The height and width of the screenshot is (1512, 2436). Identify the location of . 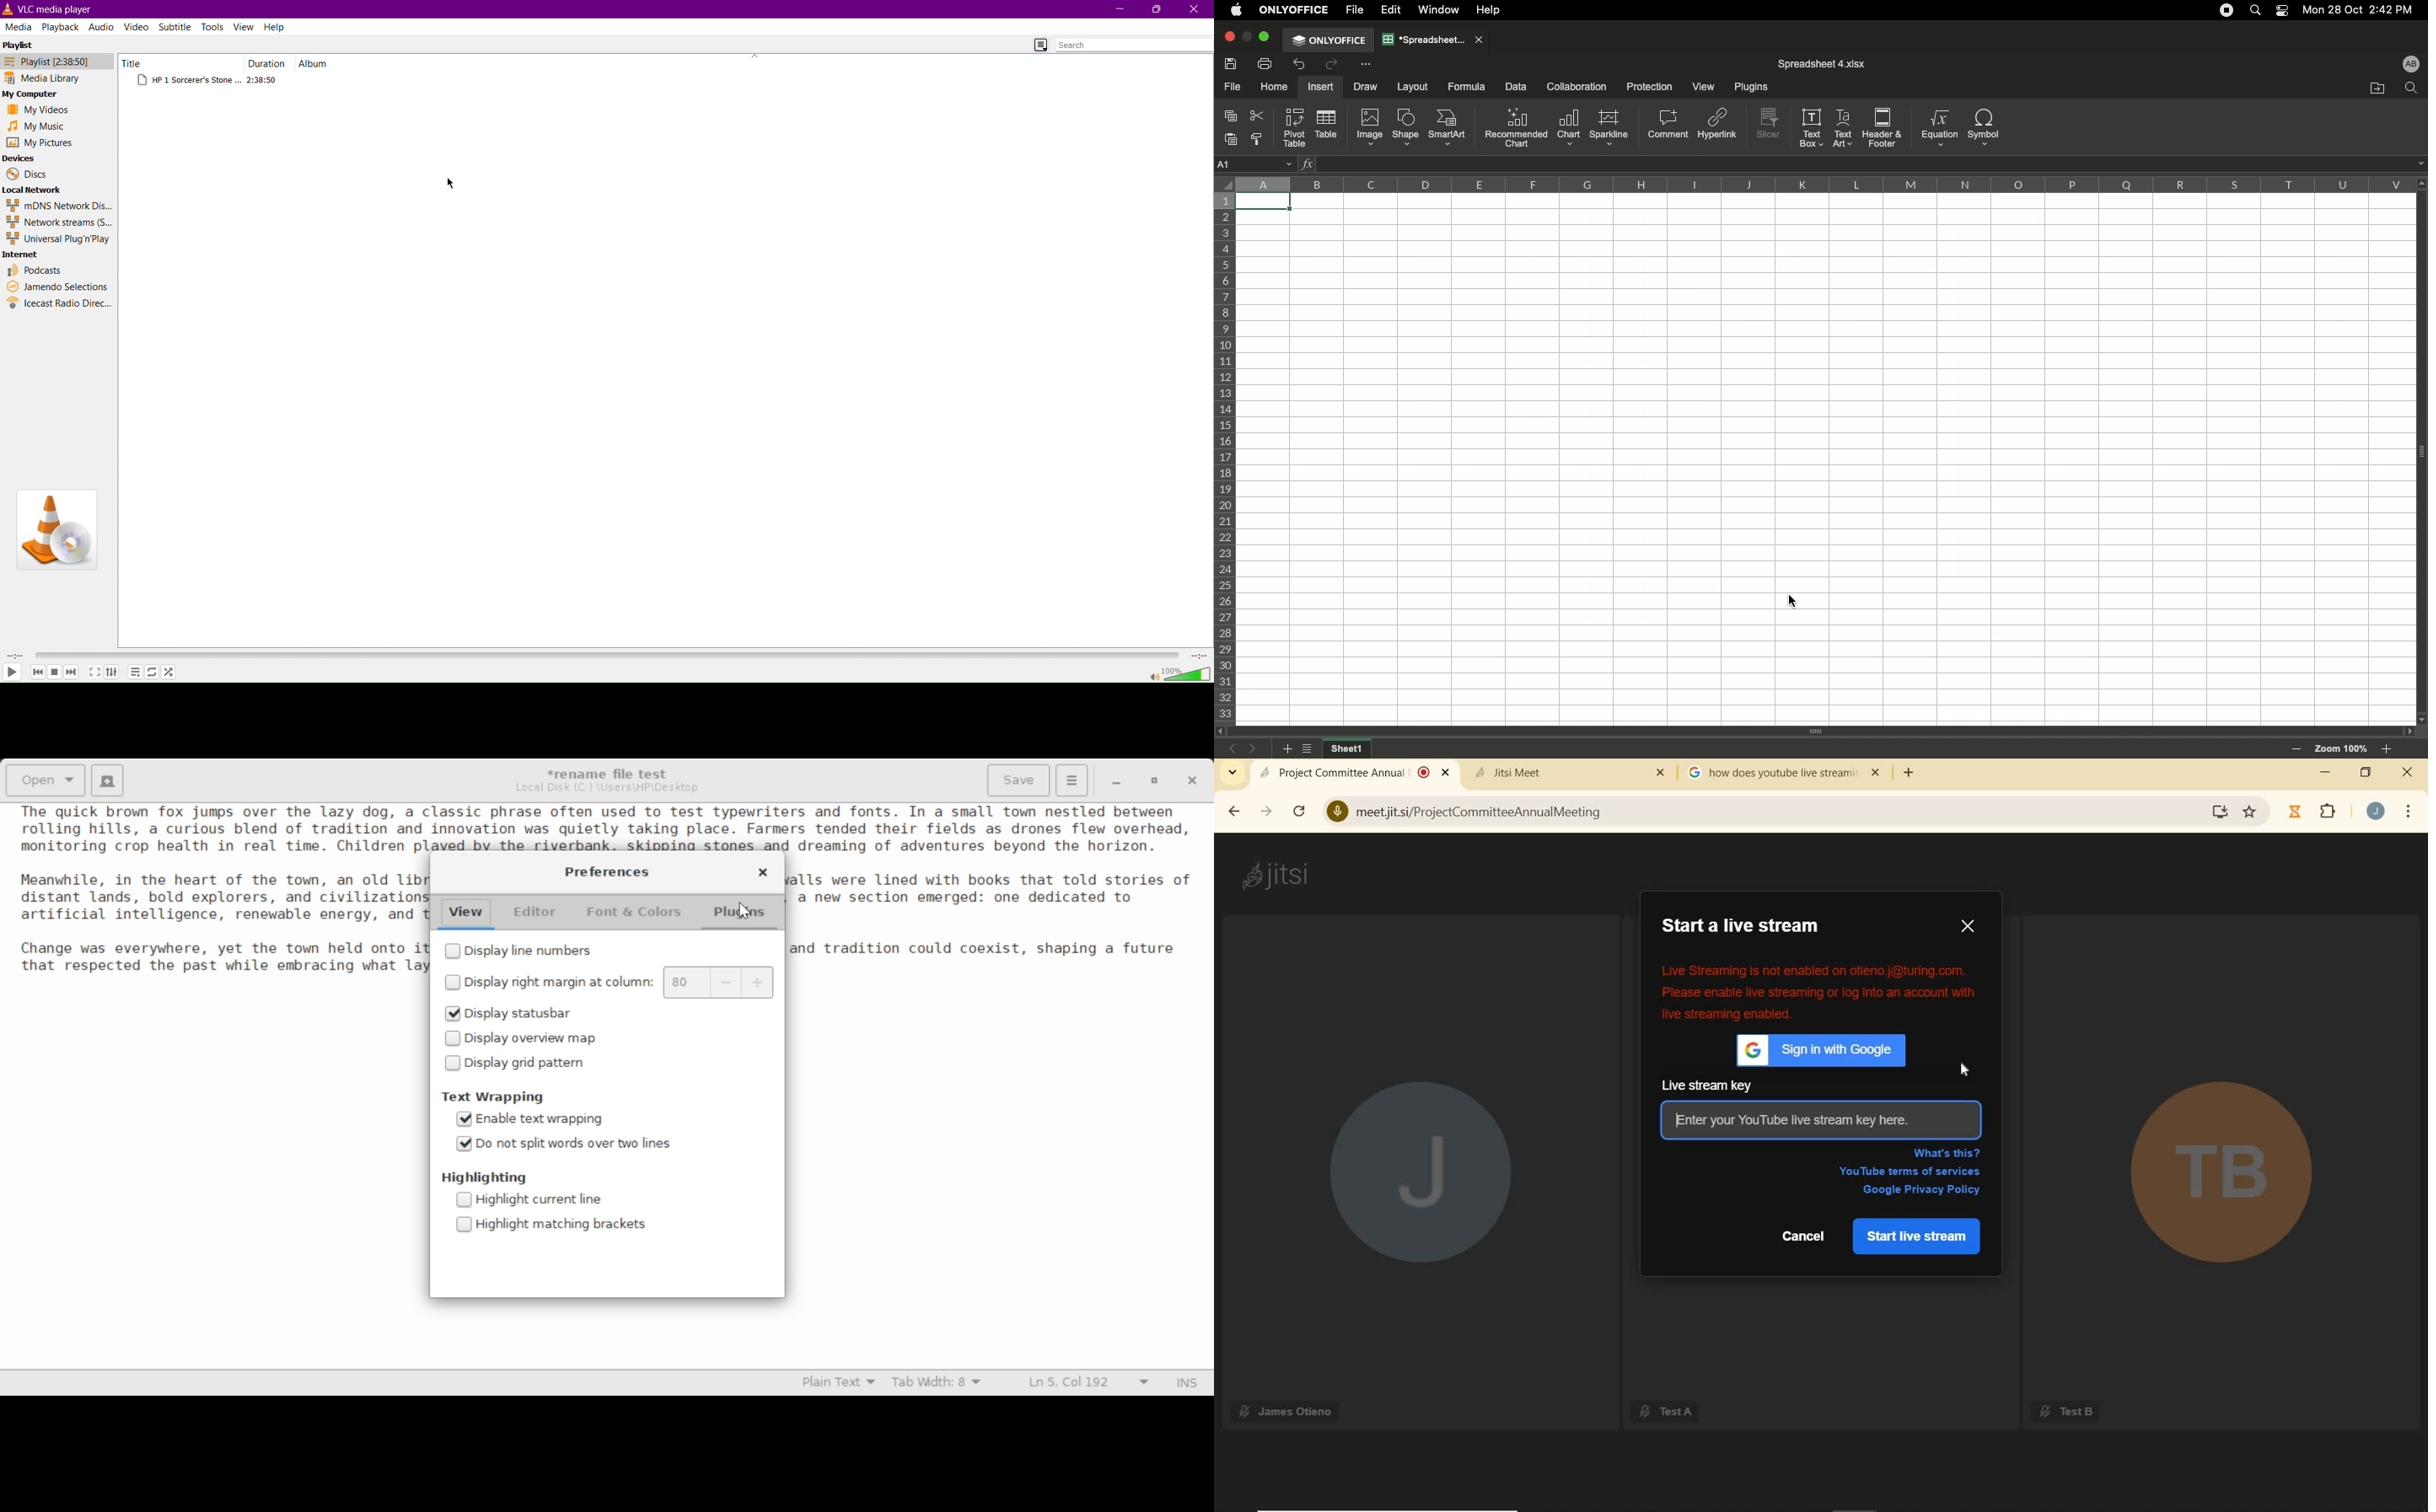
(1659, 774).